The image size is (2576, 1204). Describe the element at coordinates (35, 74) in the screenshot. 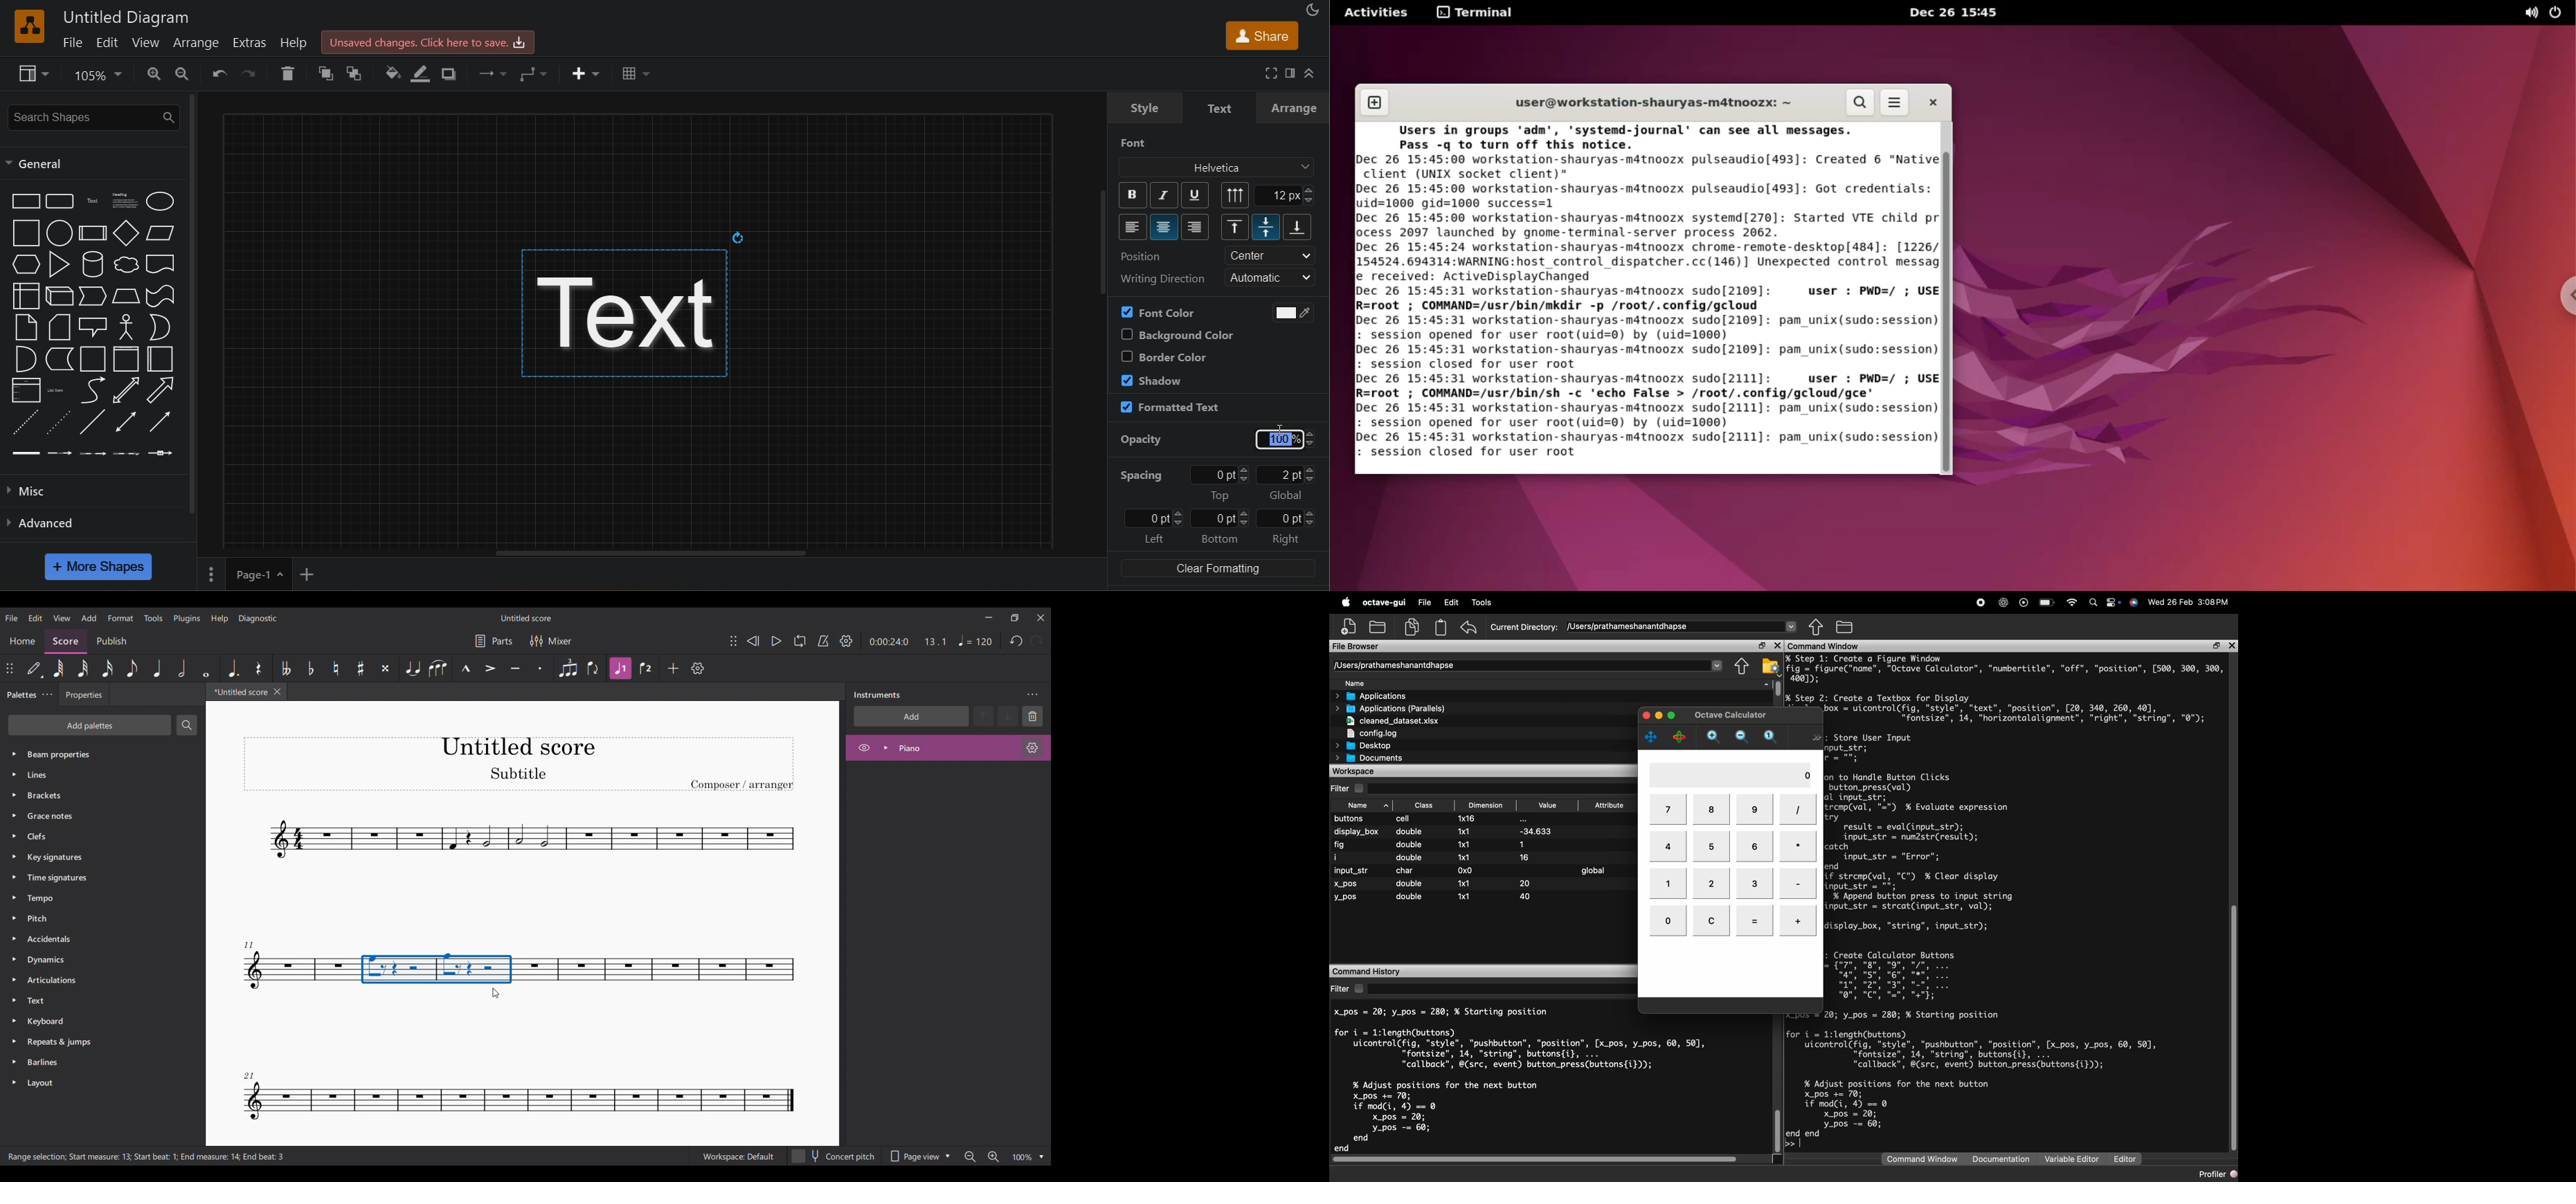

I see `view` at that location.